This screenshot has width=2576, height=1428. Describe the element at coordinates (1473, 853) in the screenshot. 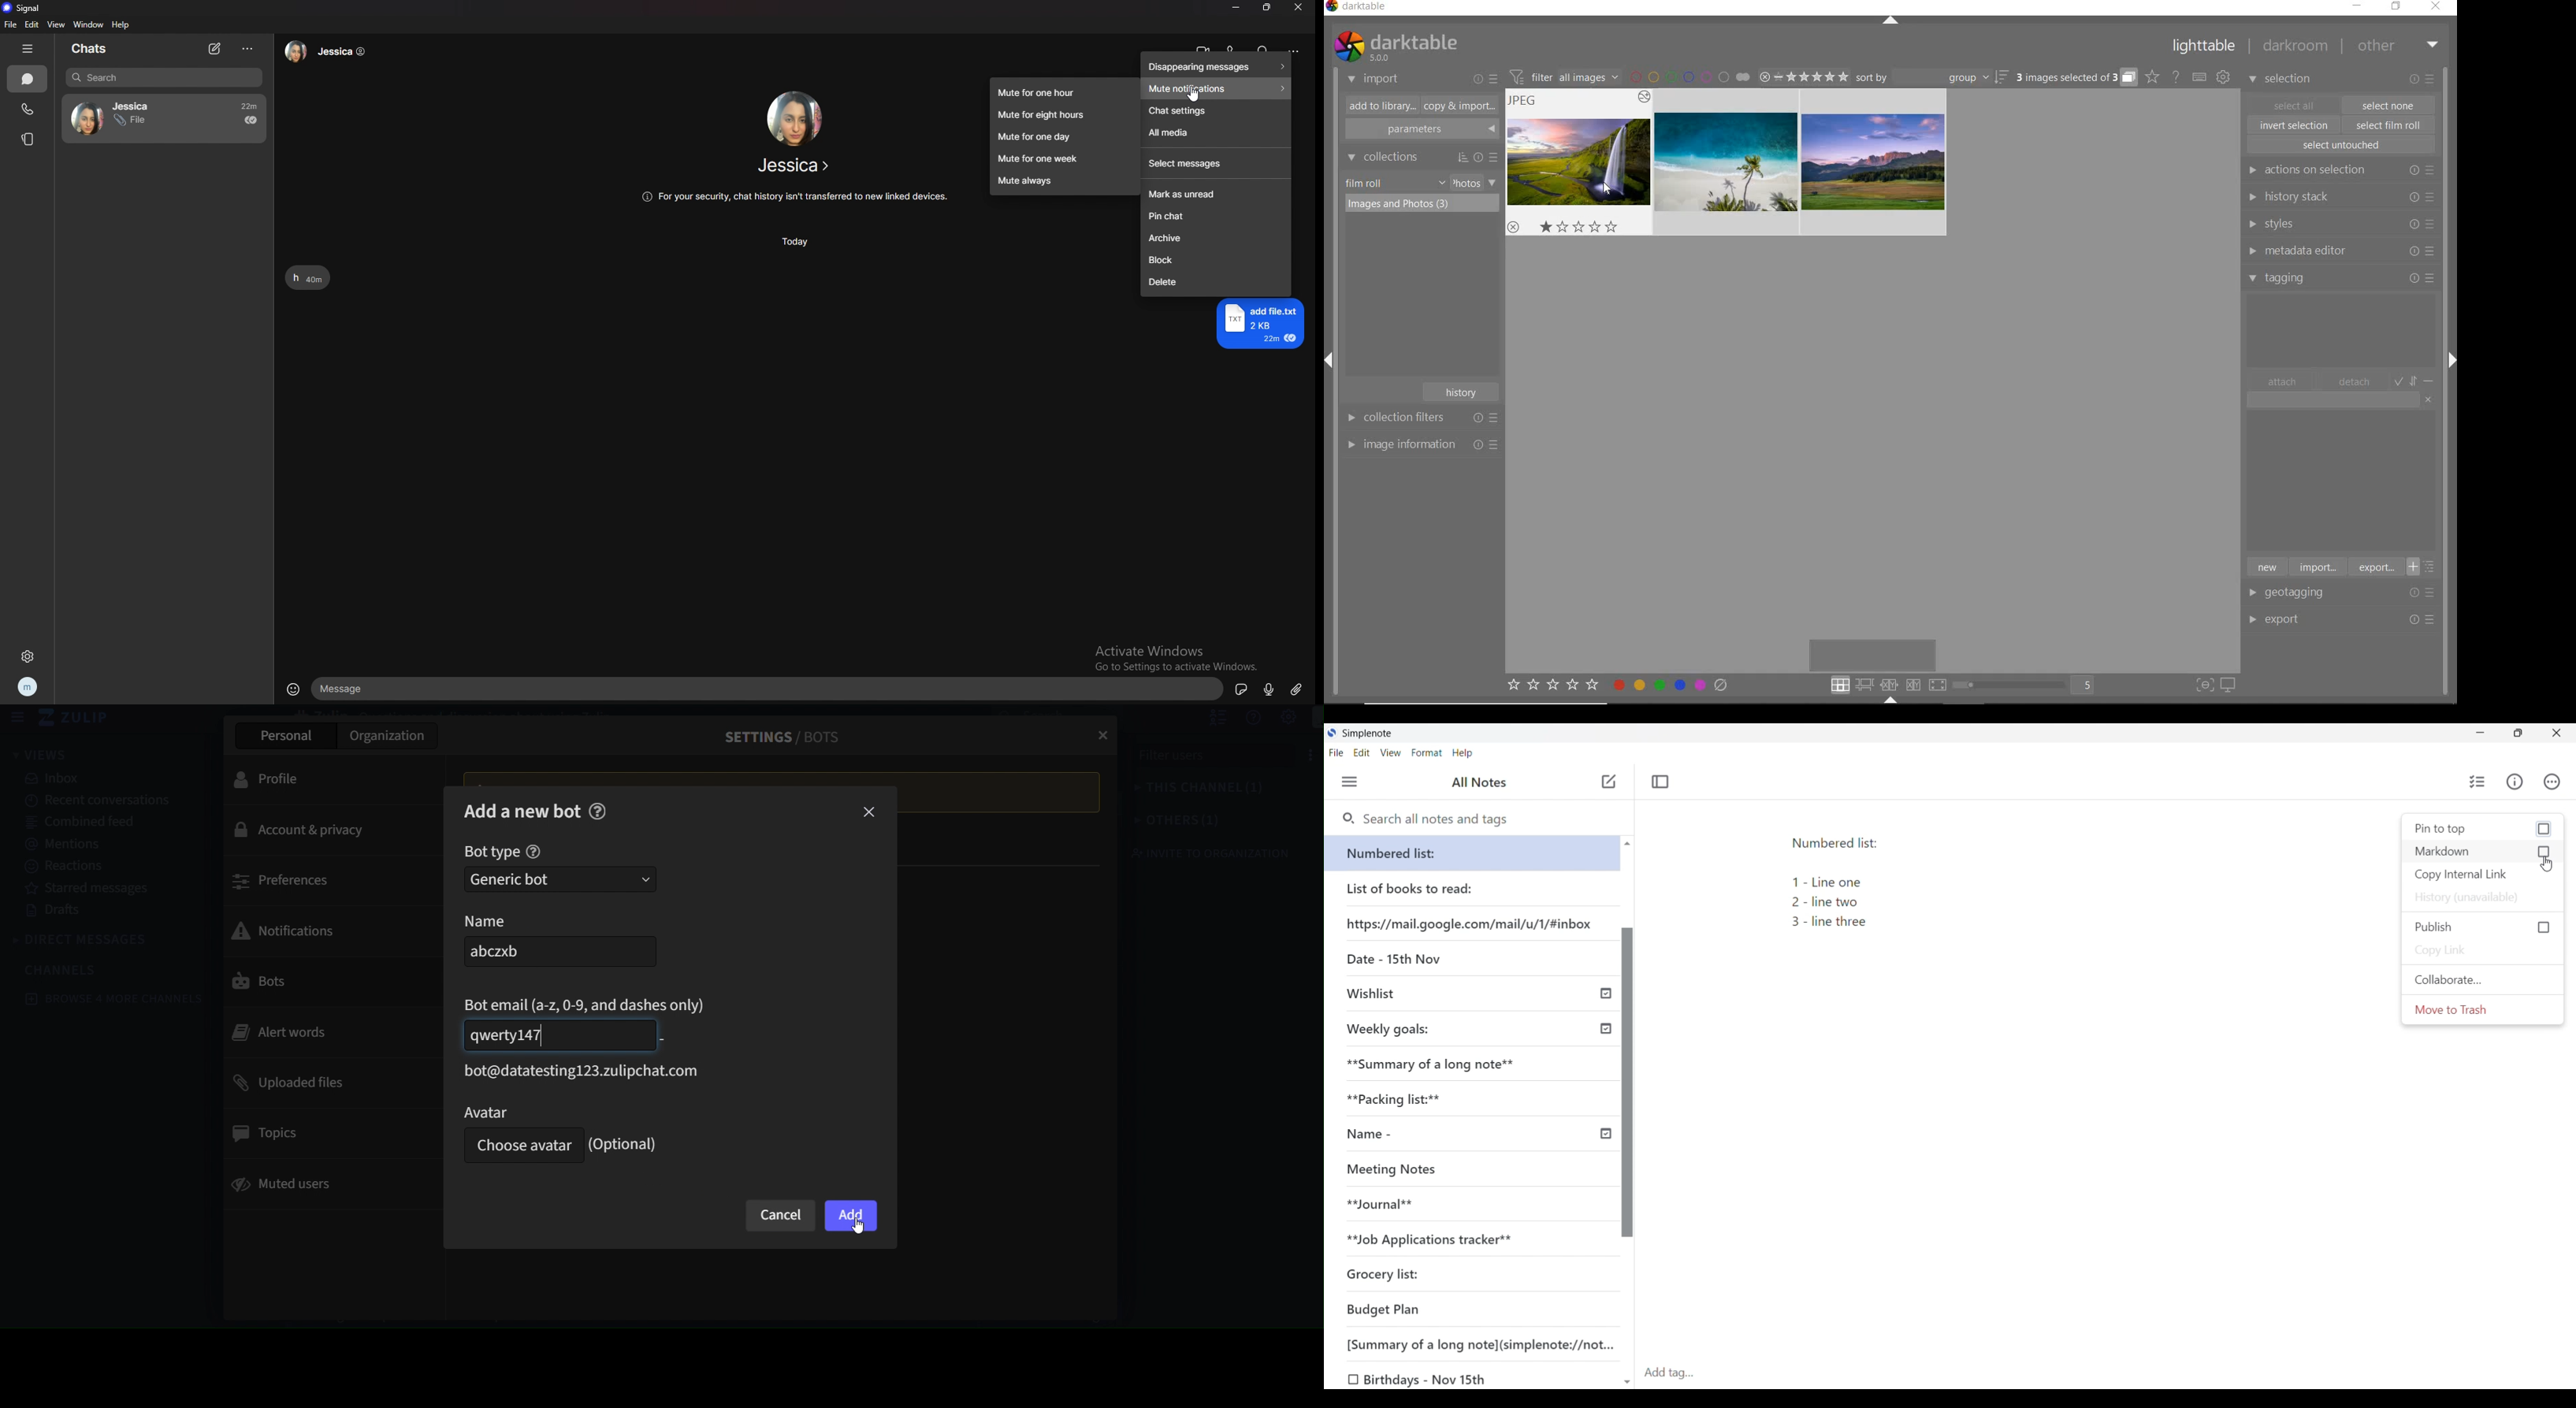

I see `Numbered list:` at that location.